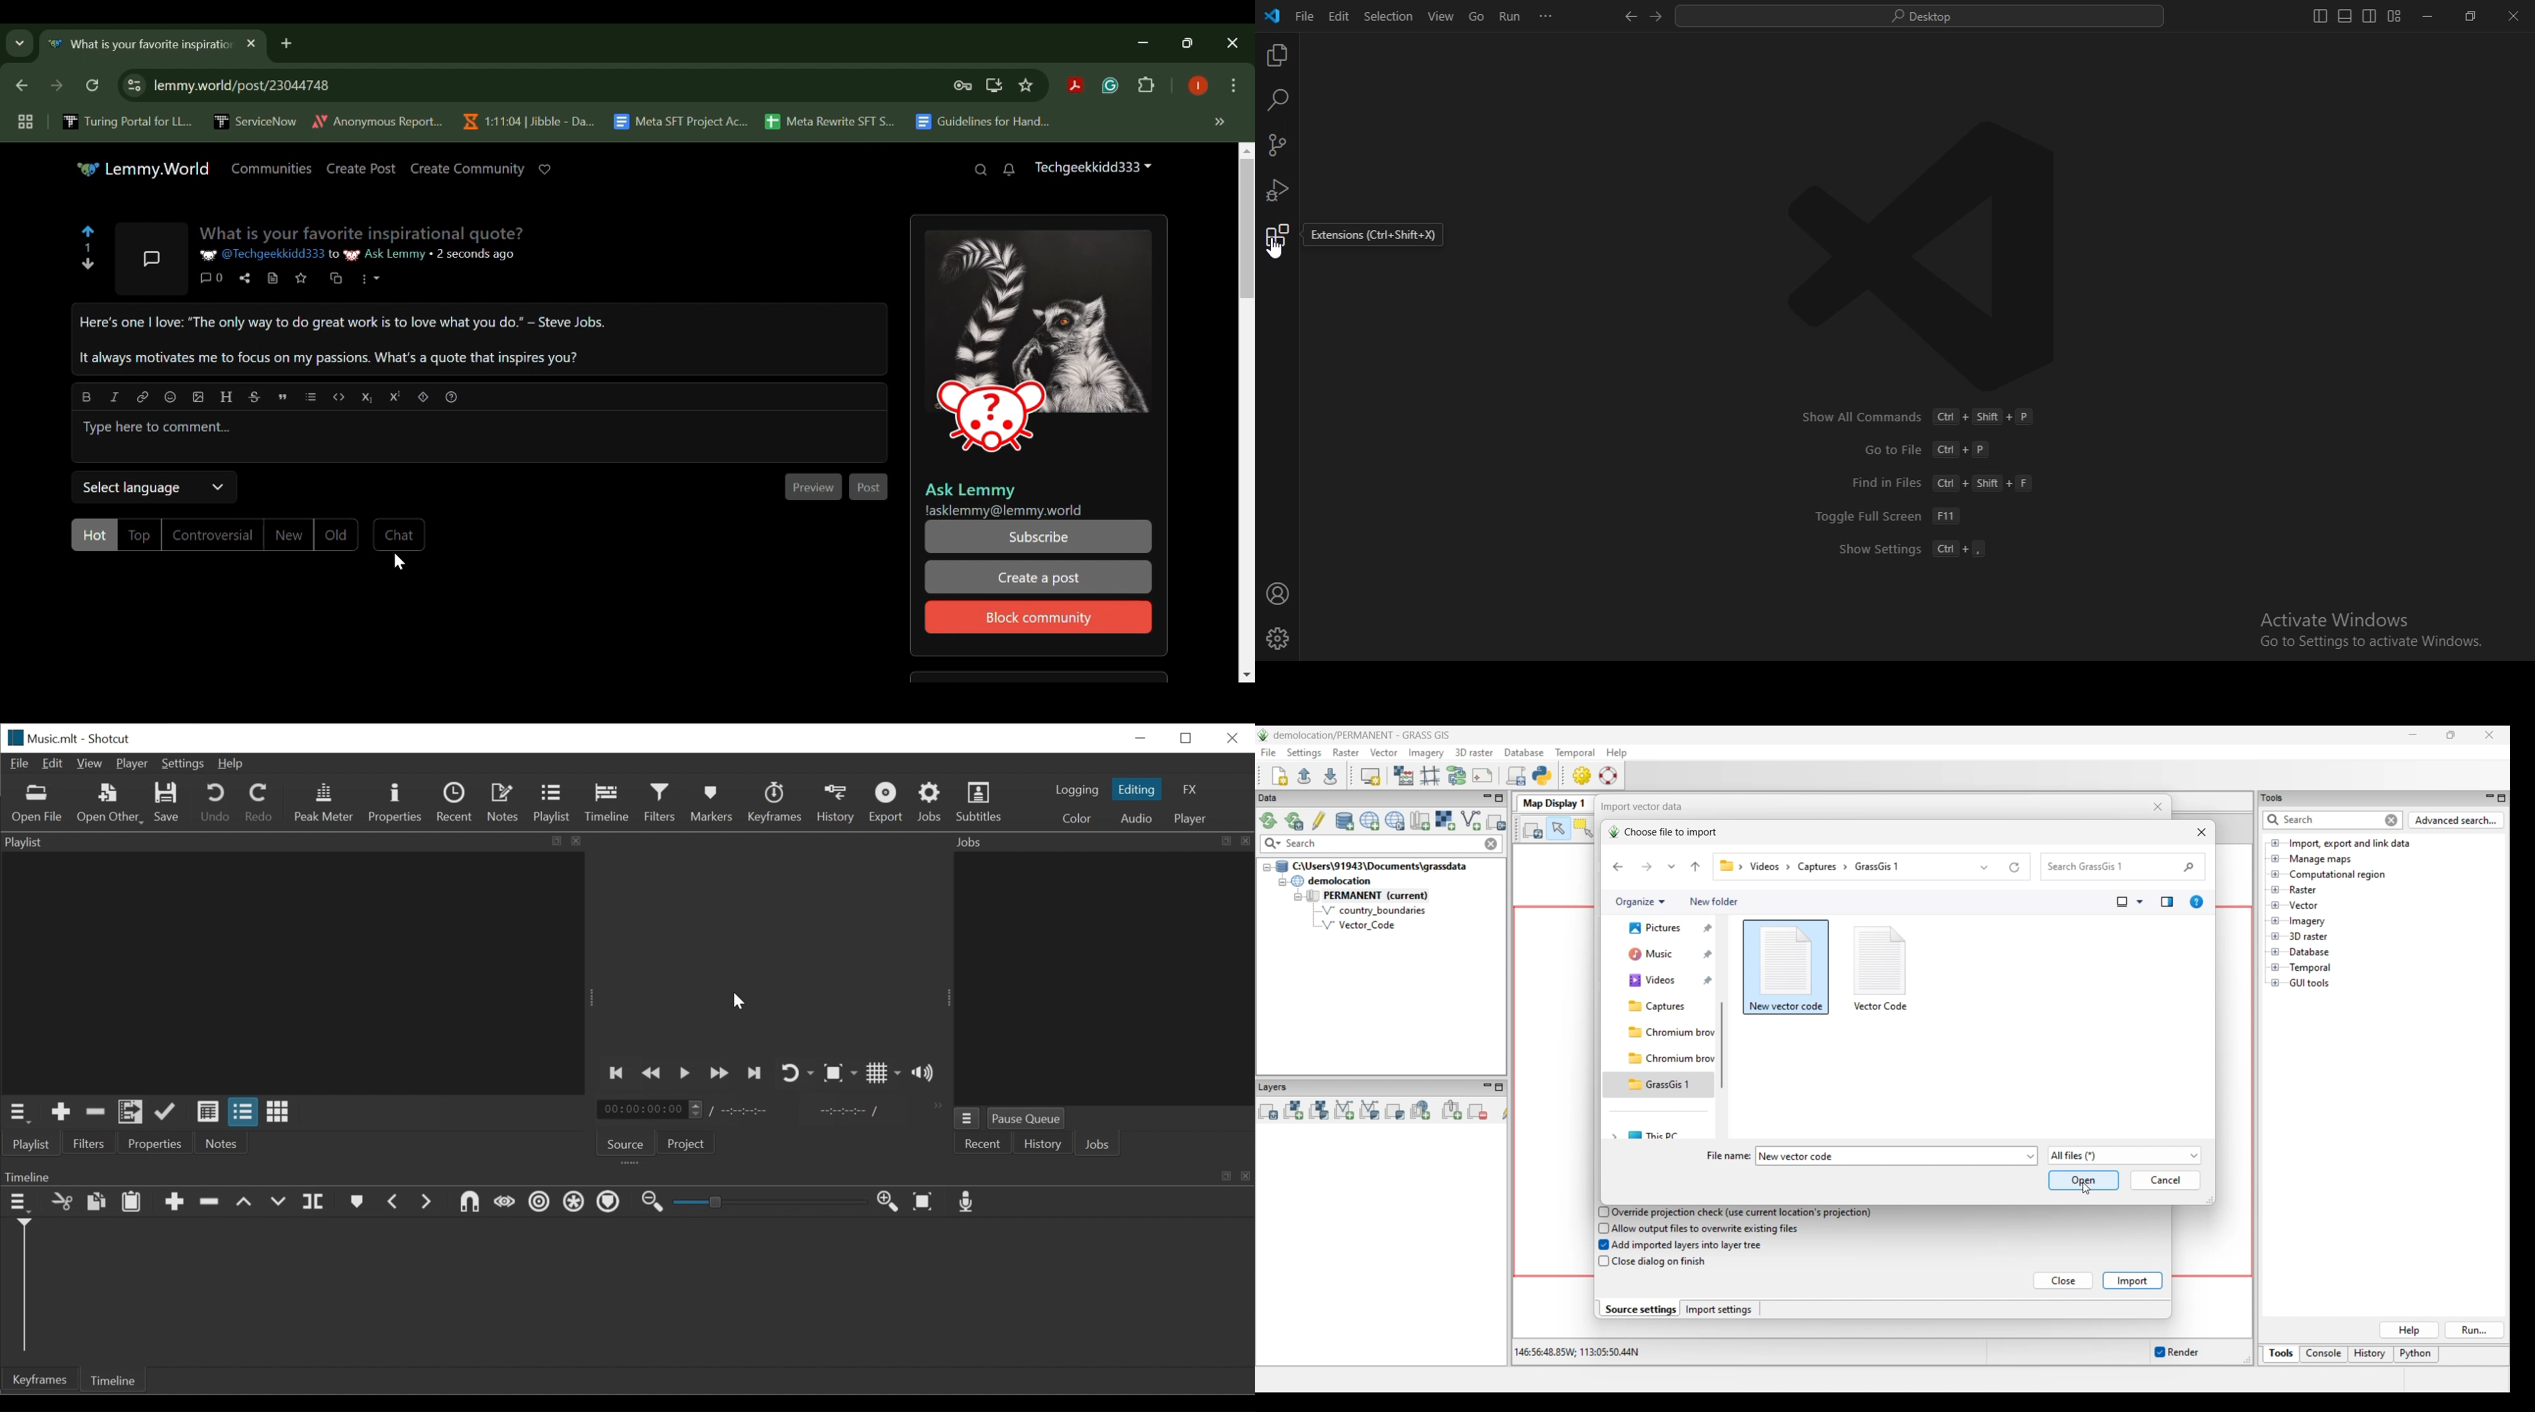 The height and width of the screenshot is (1428, 2548). Describe the element at coordinates (611, 1203) in the screenshot. I see `Ripple Markers` at that location.